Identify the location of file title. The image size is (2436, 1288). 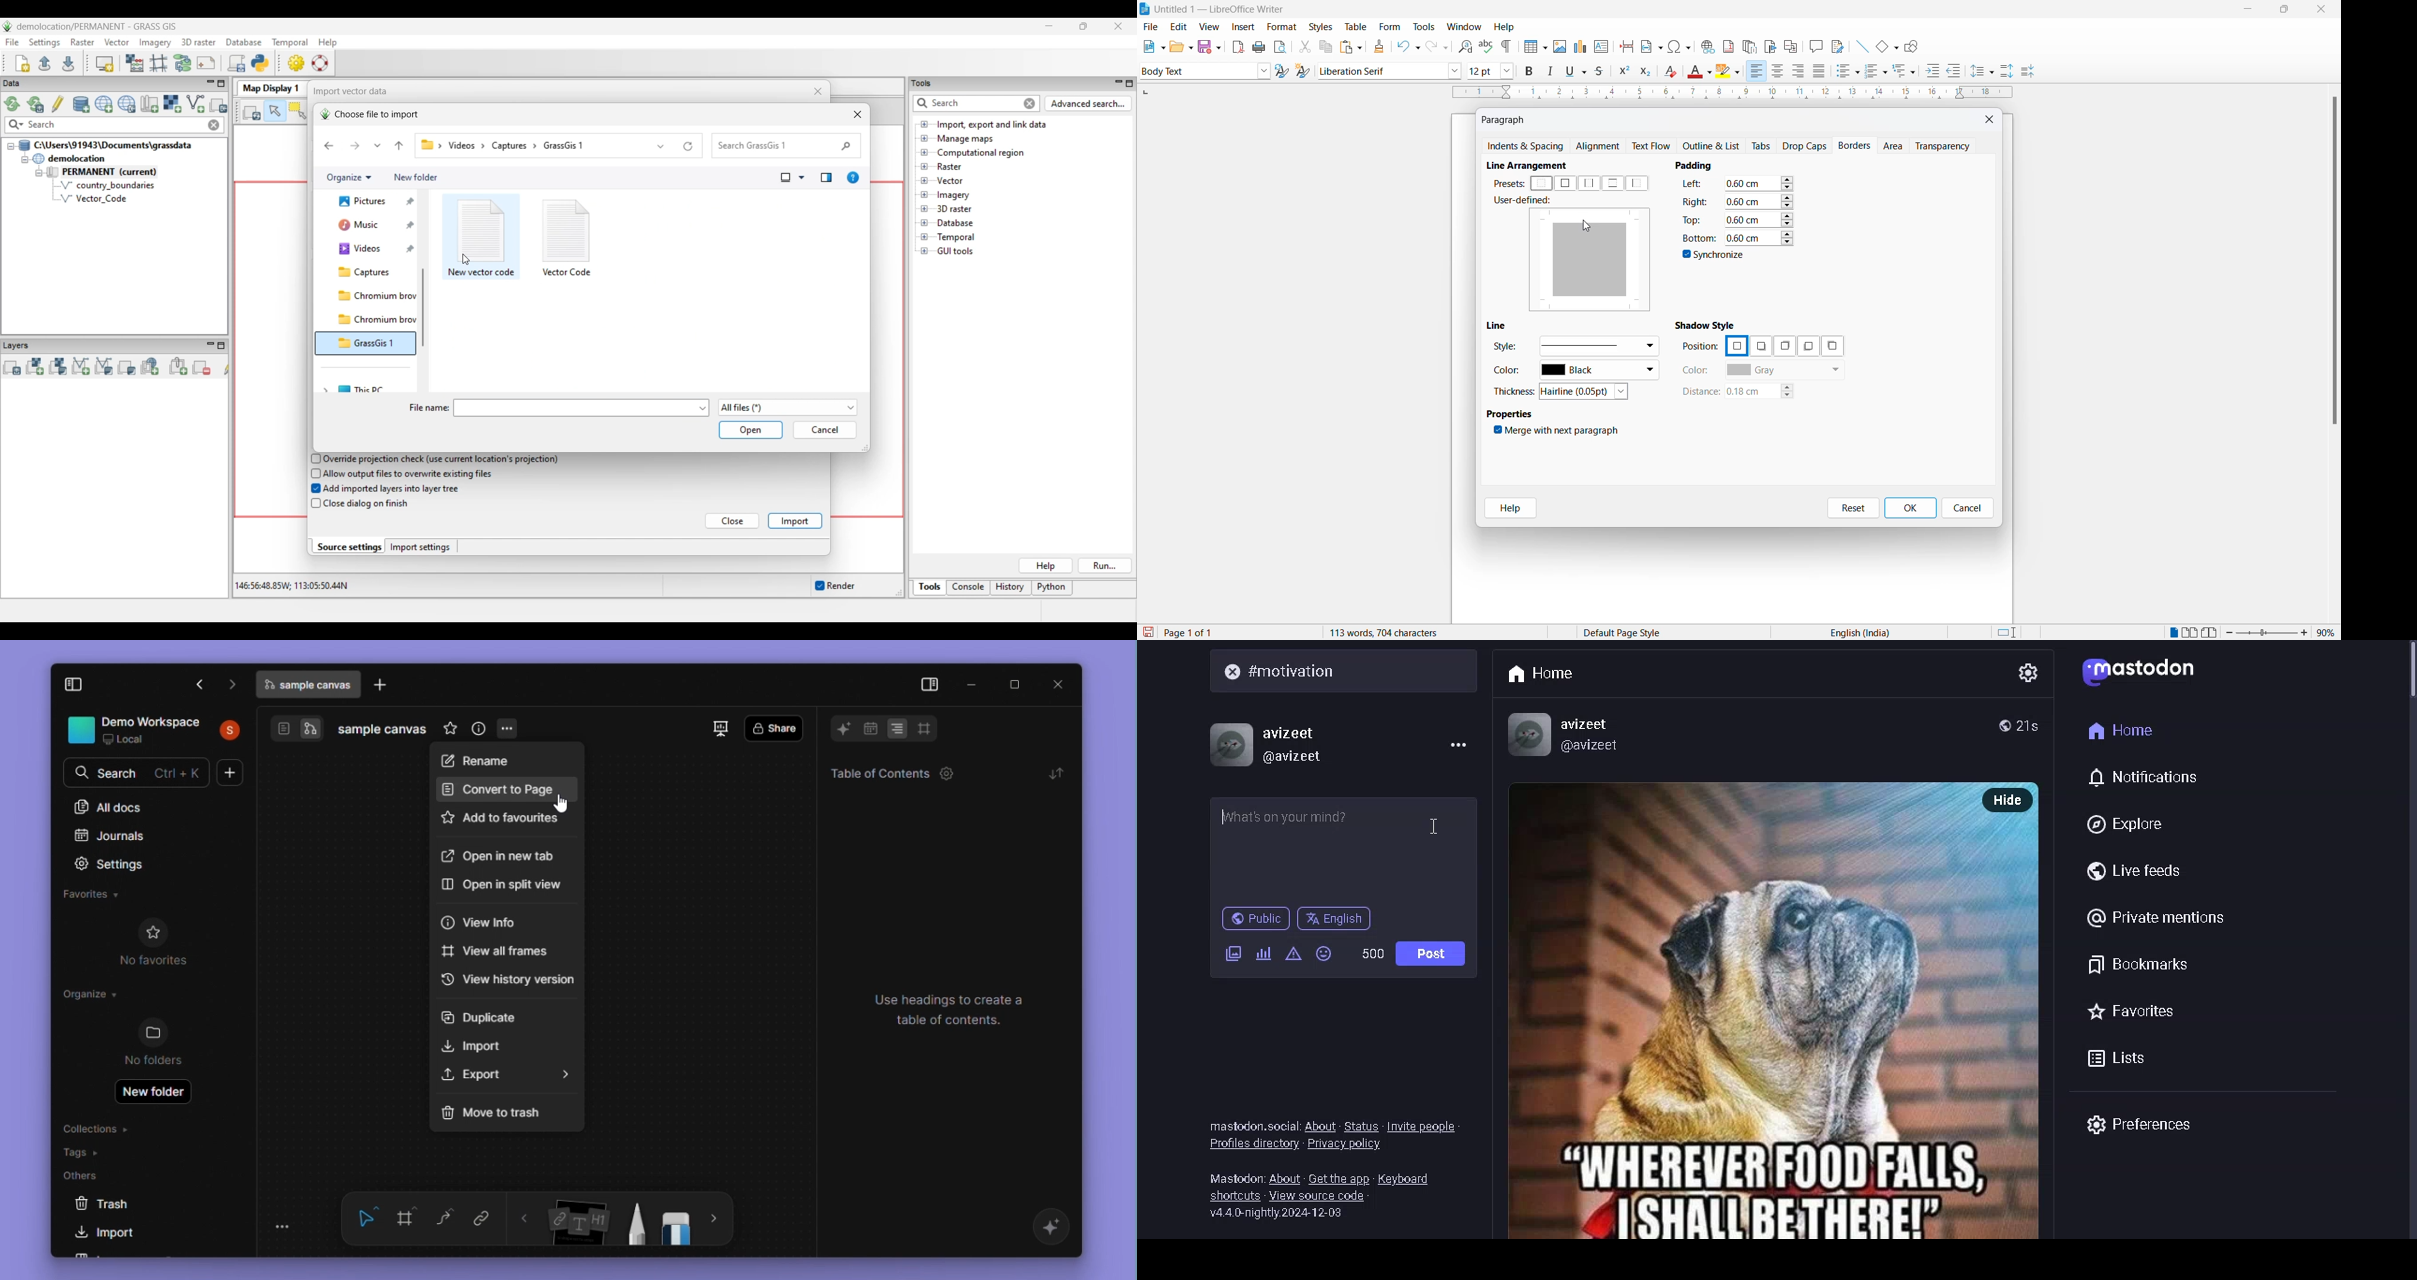
(1213, 9).